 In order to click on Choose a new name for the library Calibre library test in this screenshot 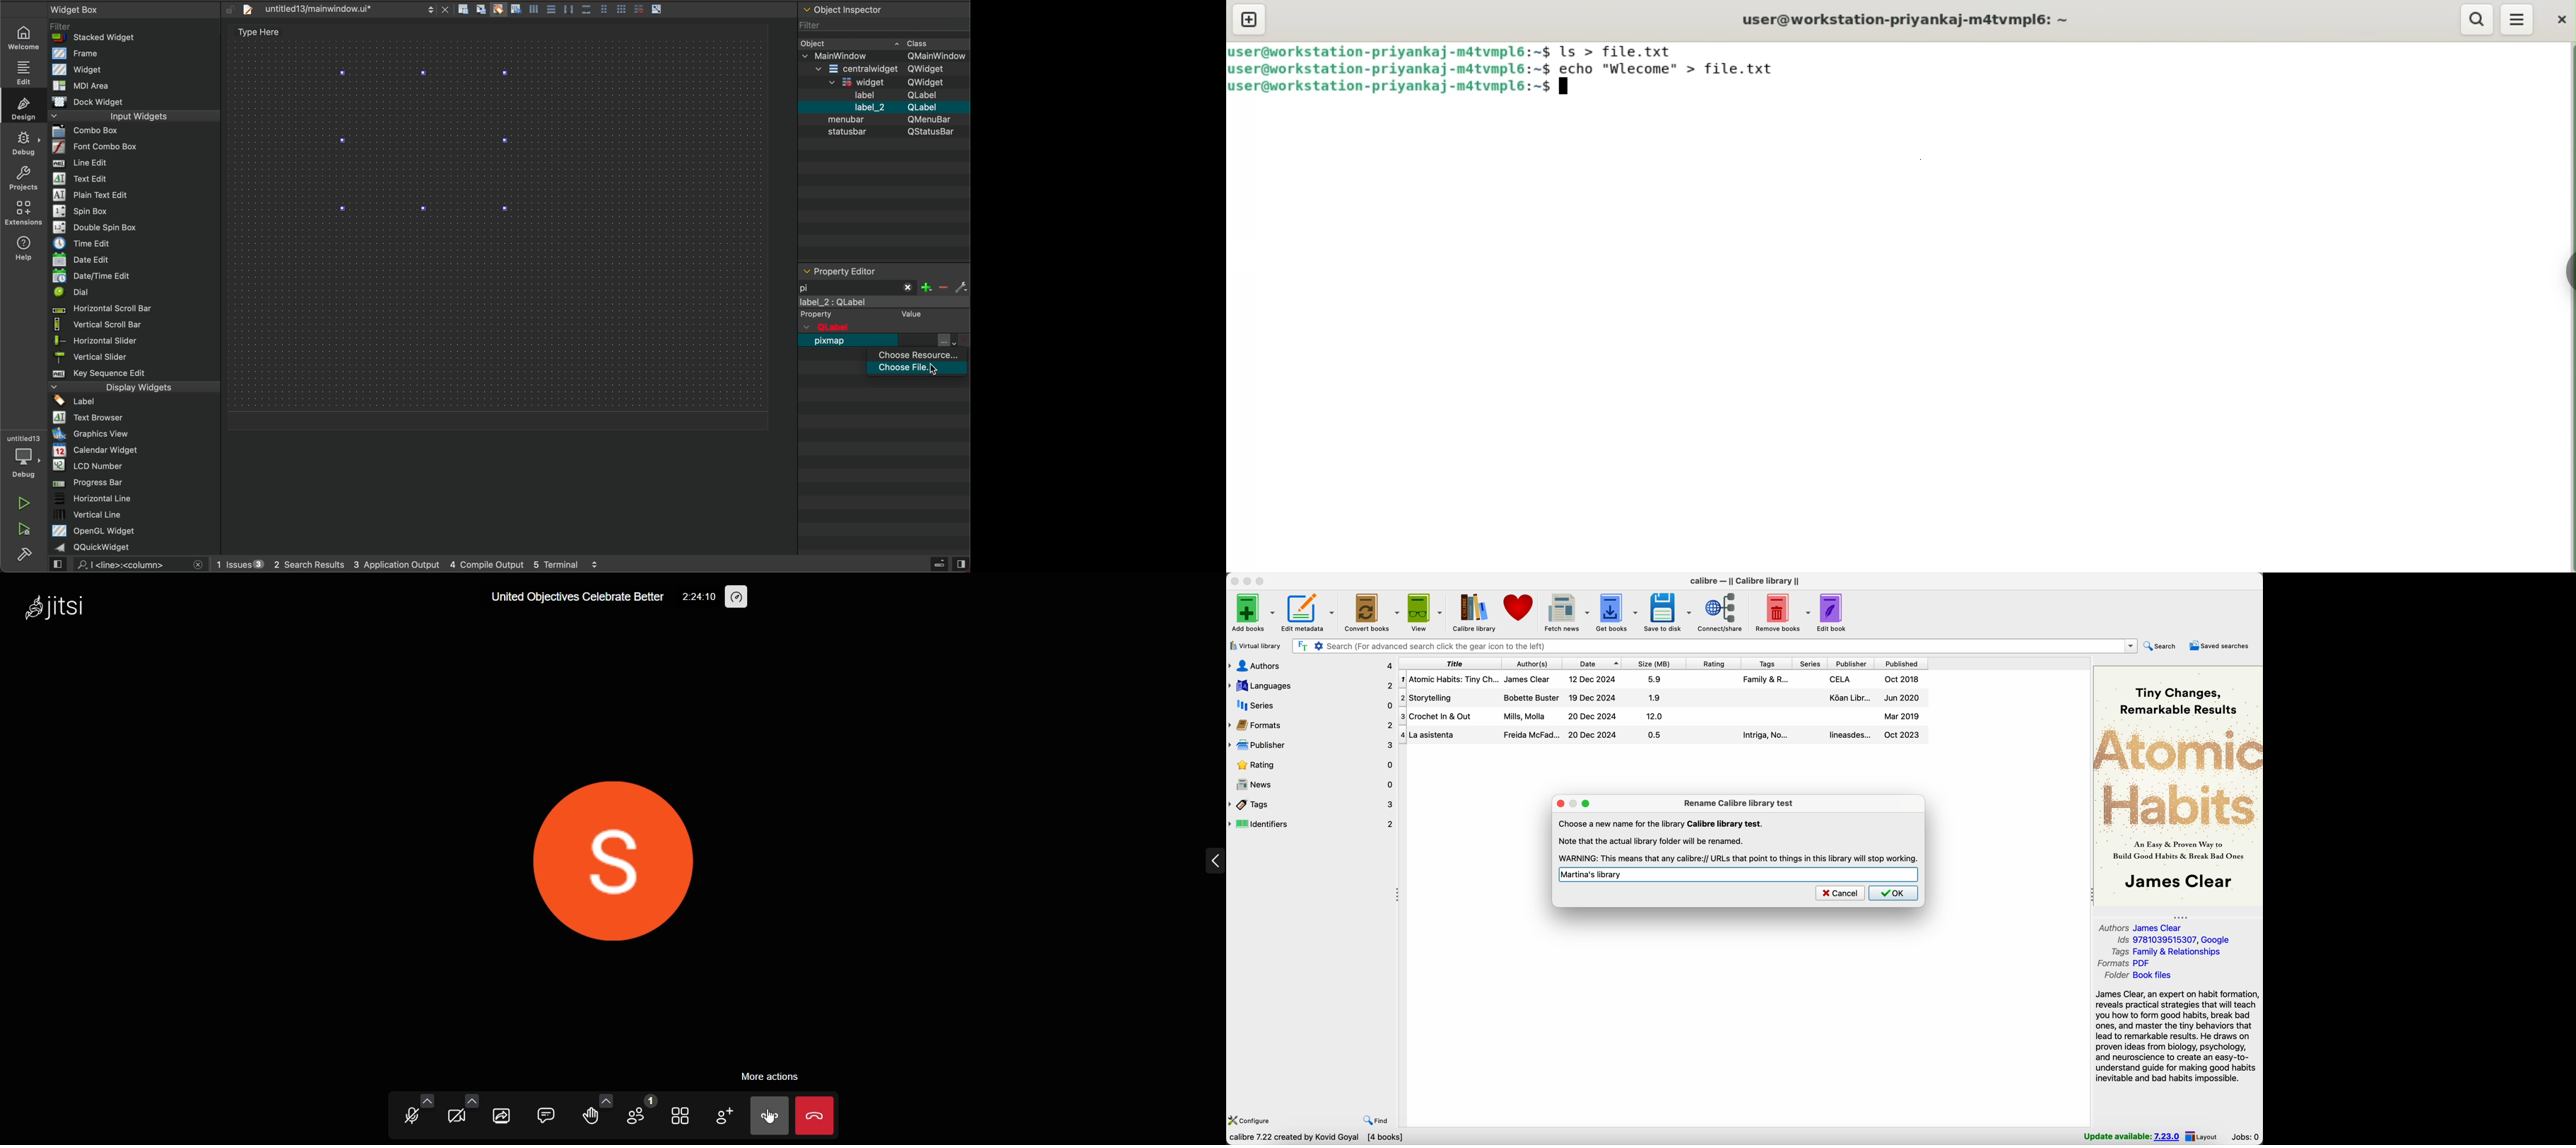, I will do `click(1661, 824)`.